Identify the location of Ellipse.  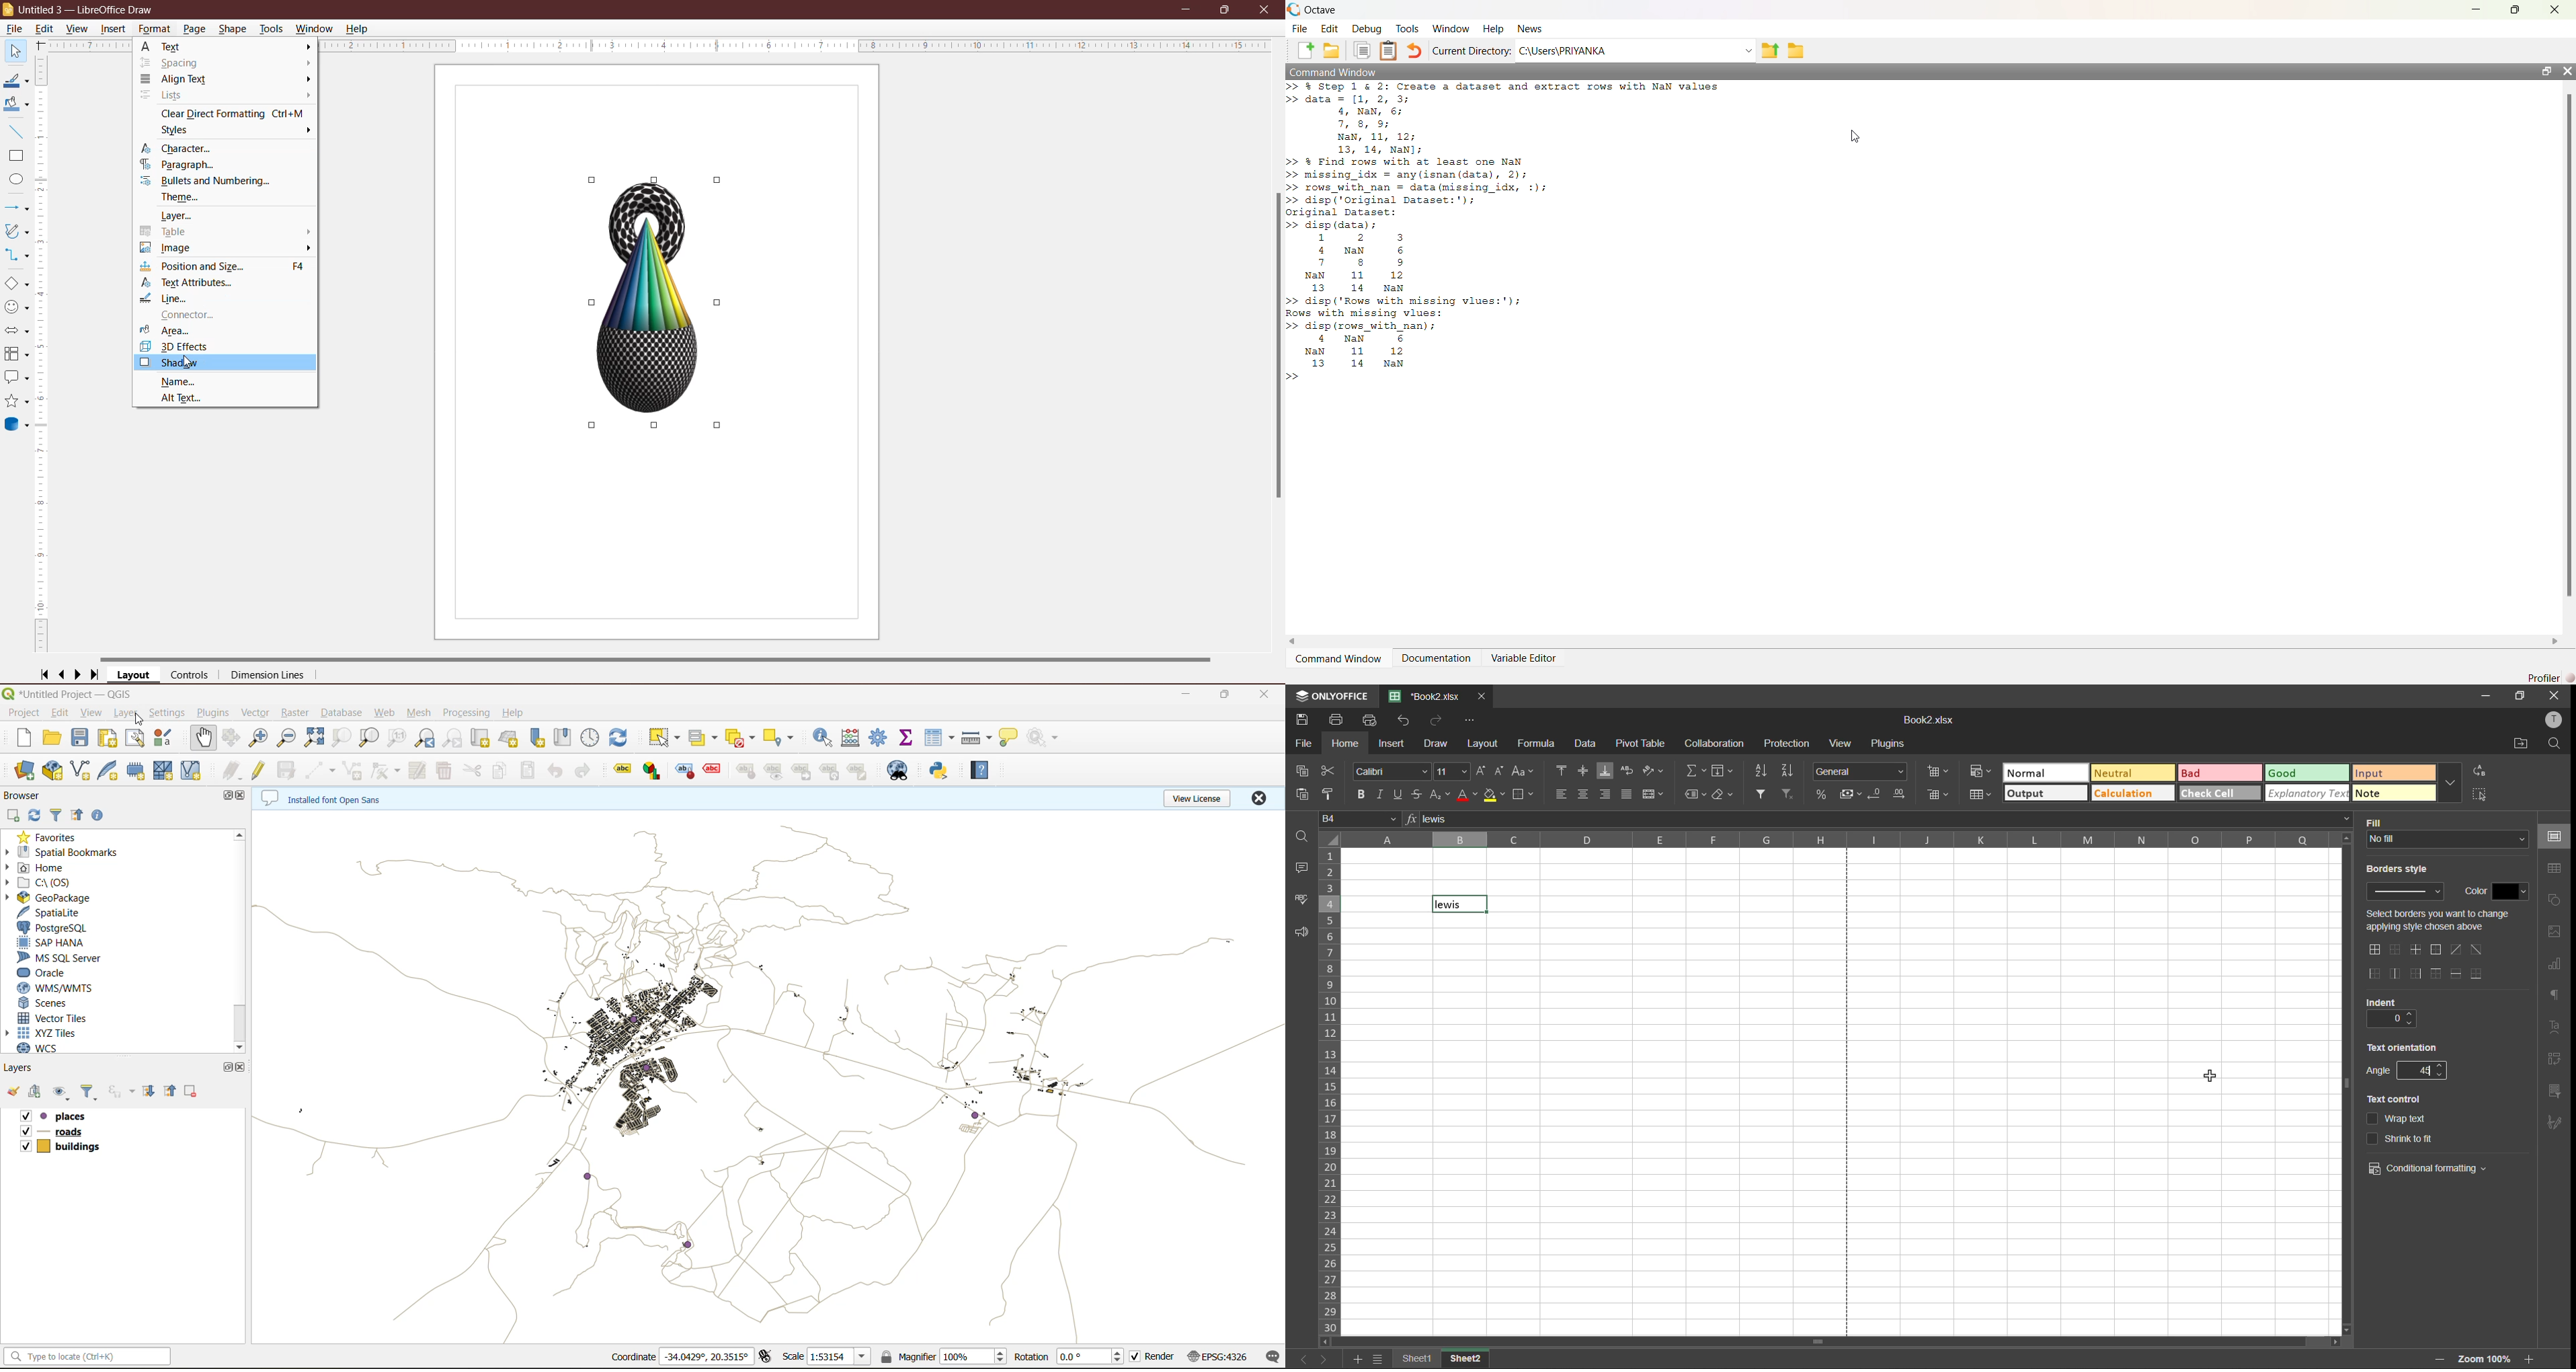
(13, 179).